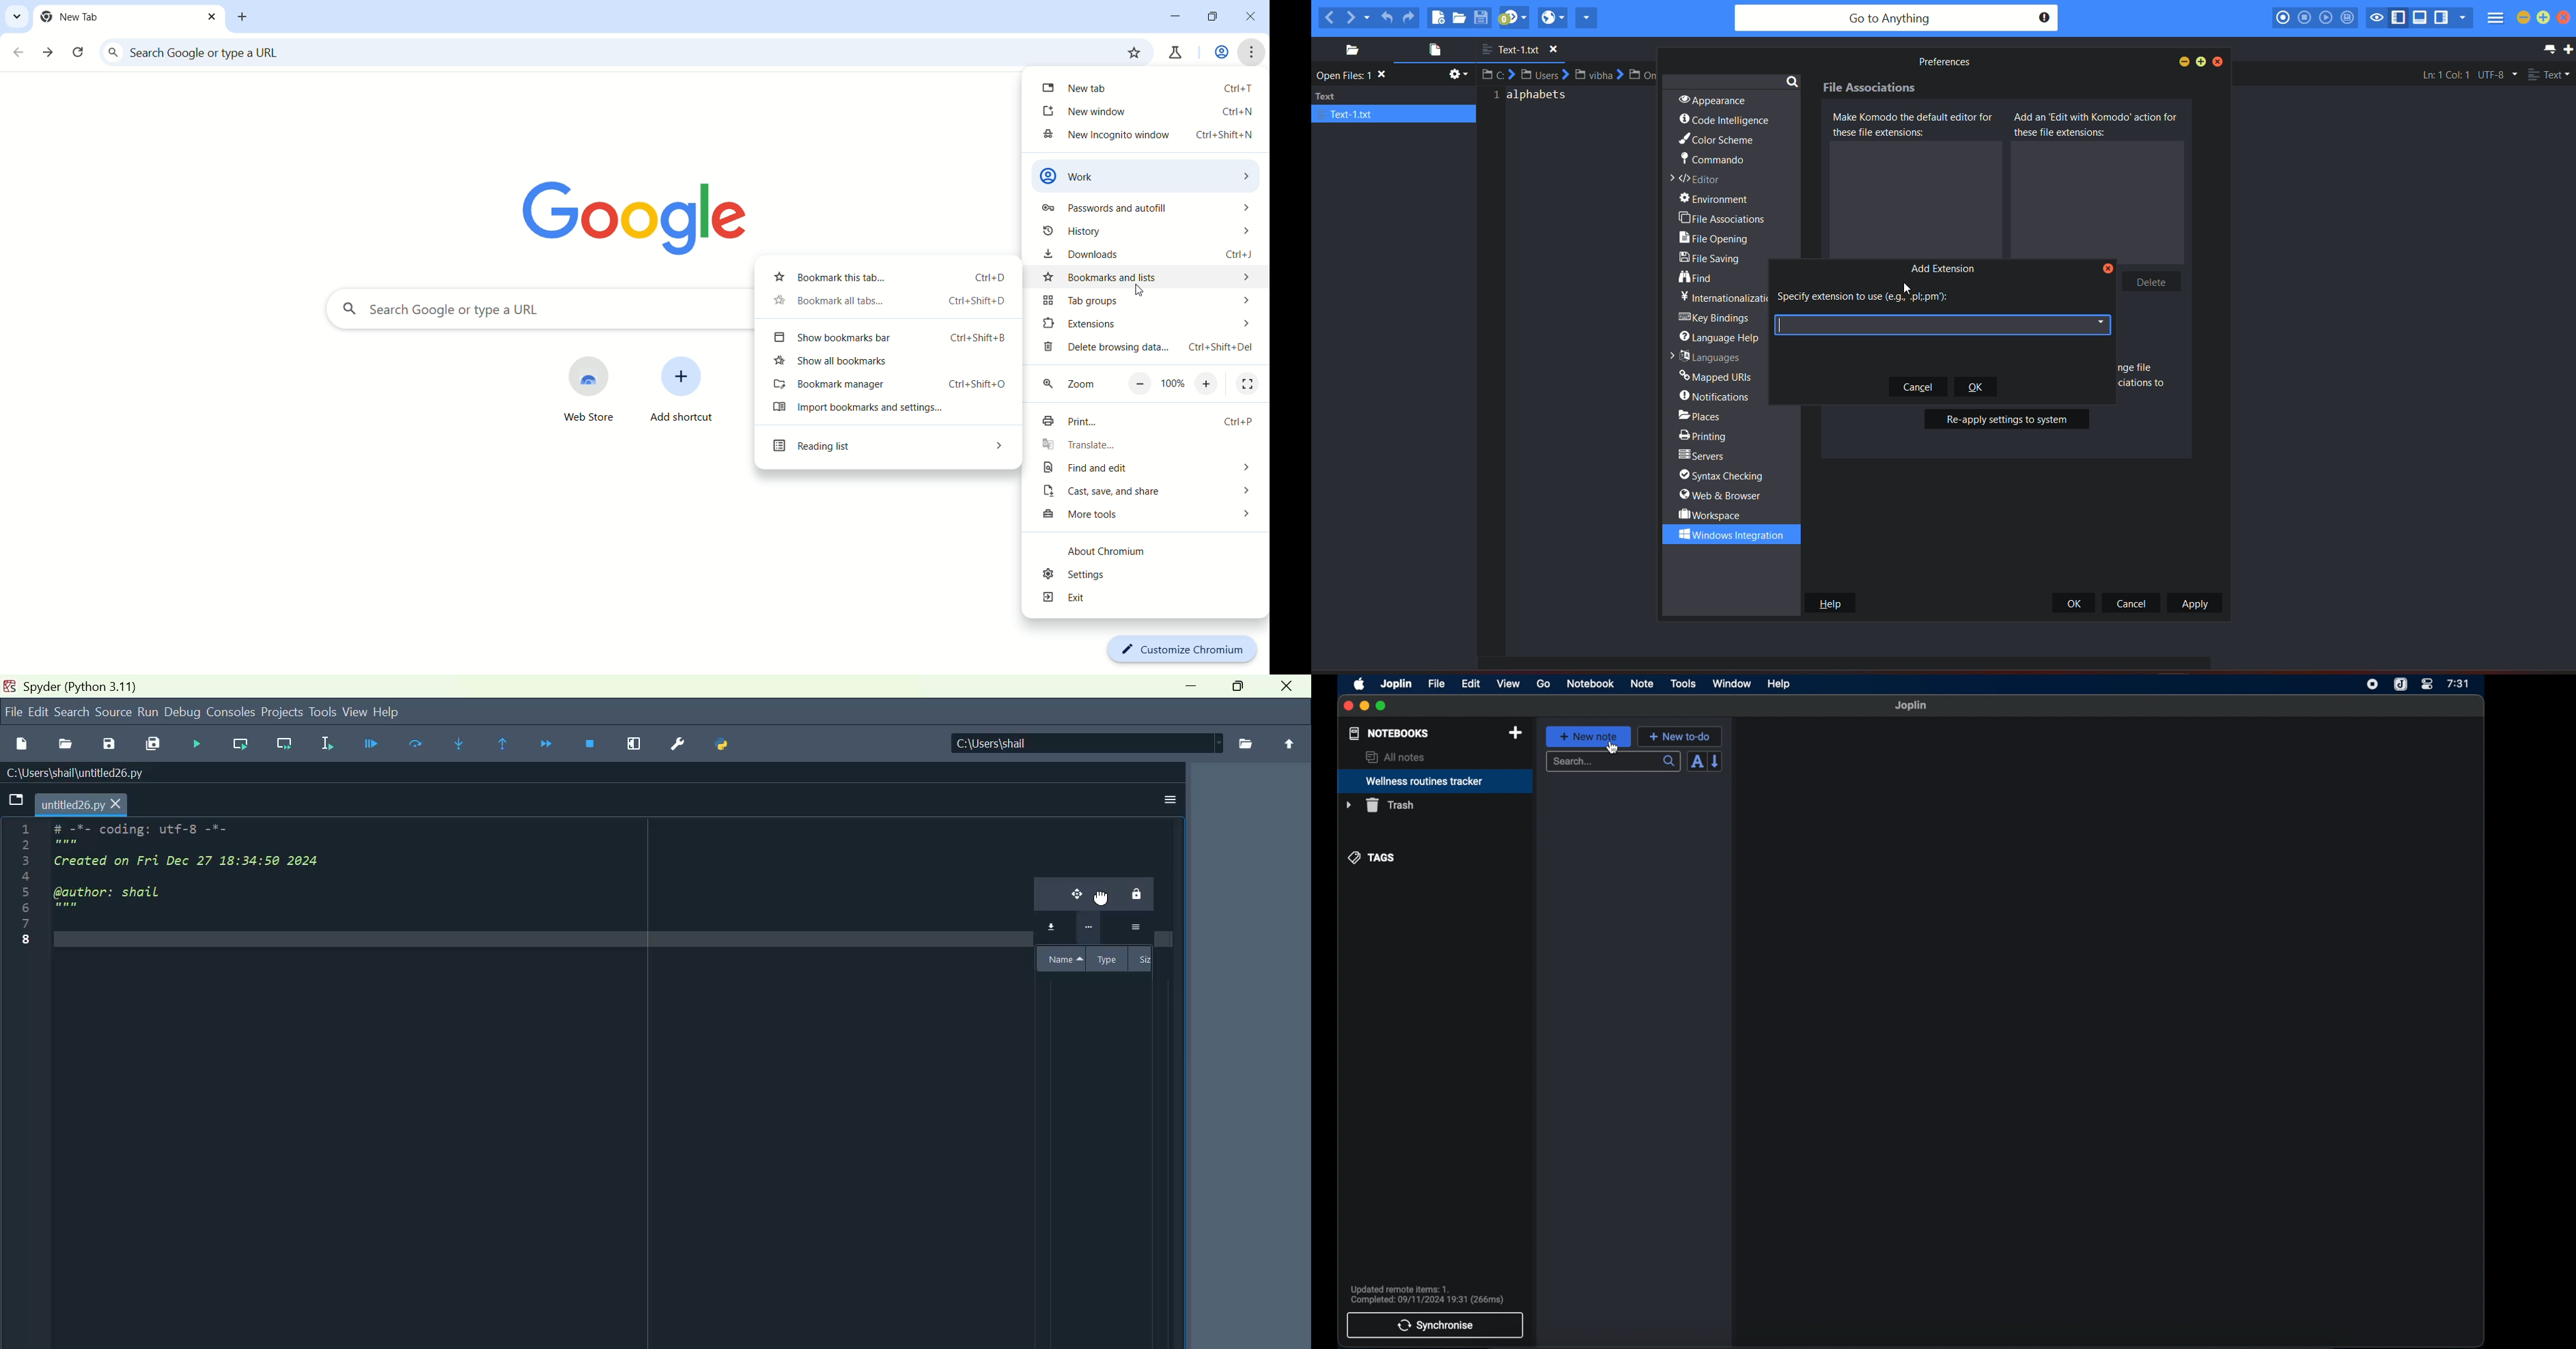  What do you see at coordinates (1379, 805) in the screenshot?
I see `trash` at bounding box center [1379, 805].